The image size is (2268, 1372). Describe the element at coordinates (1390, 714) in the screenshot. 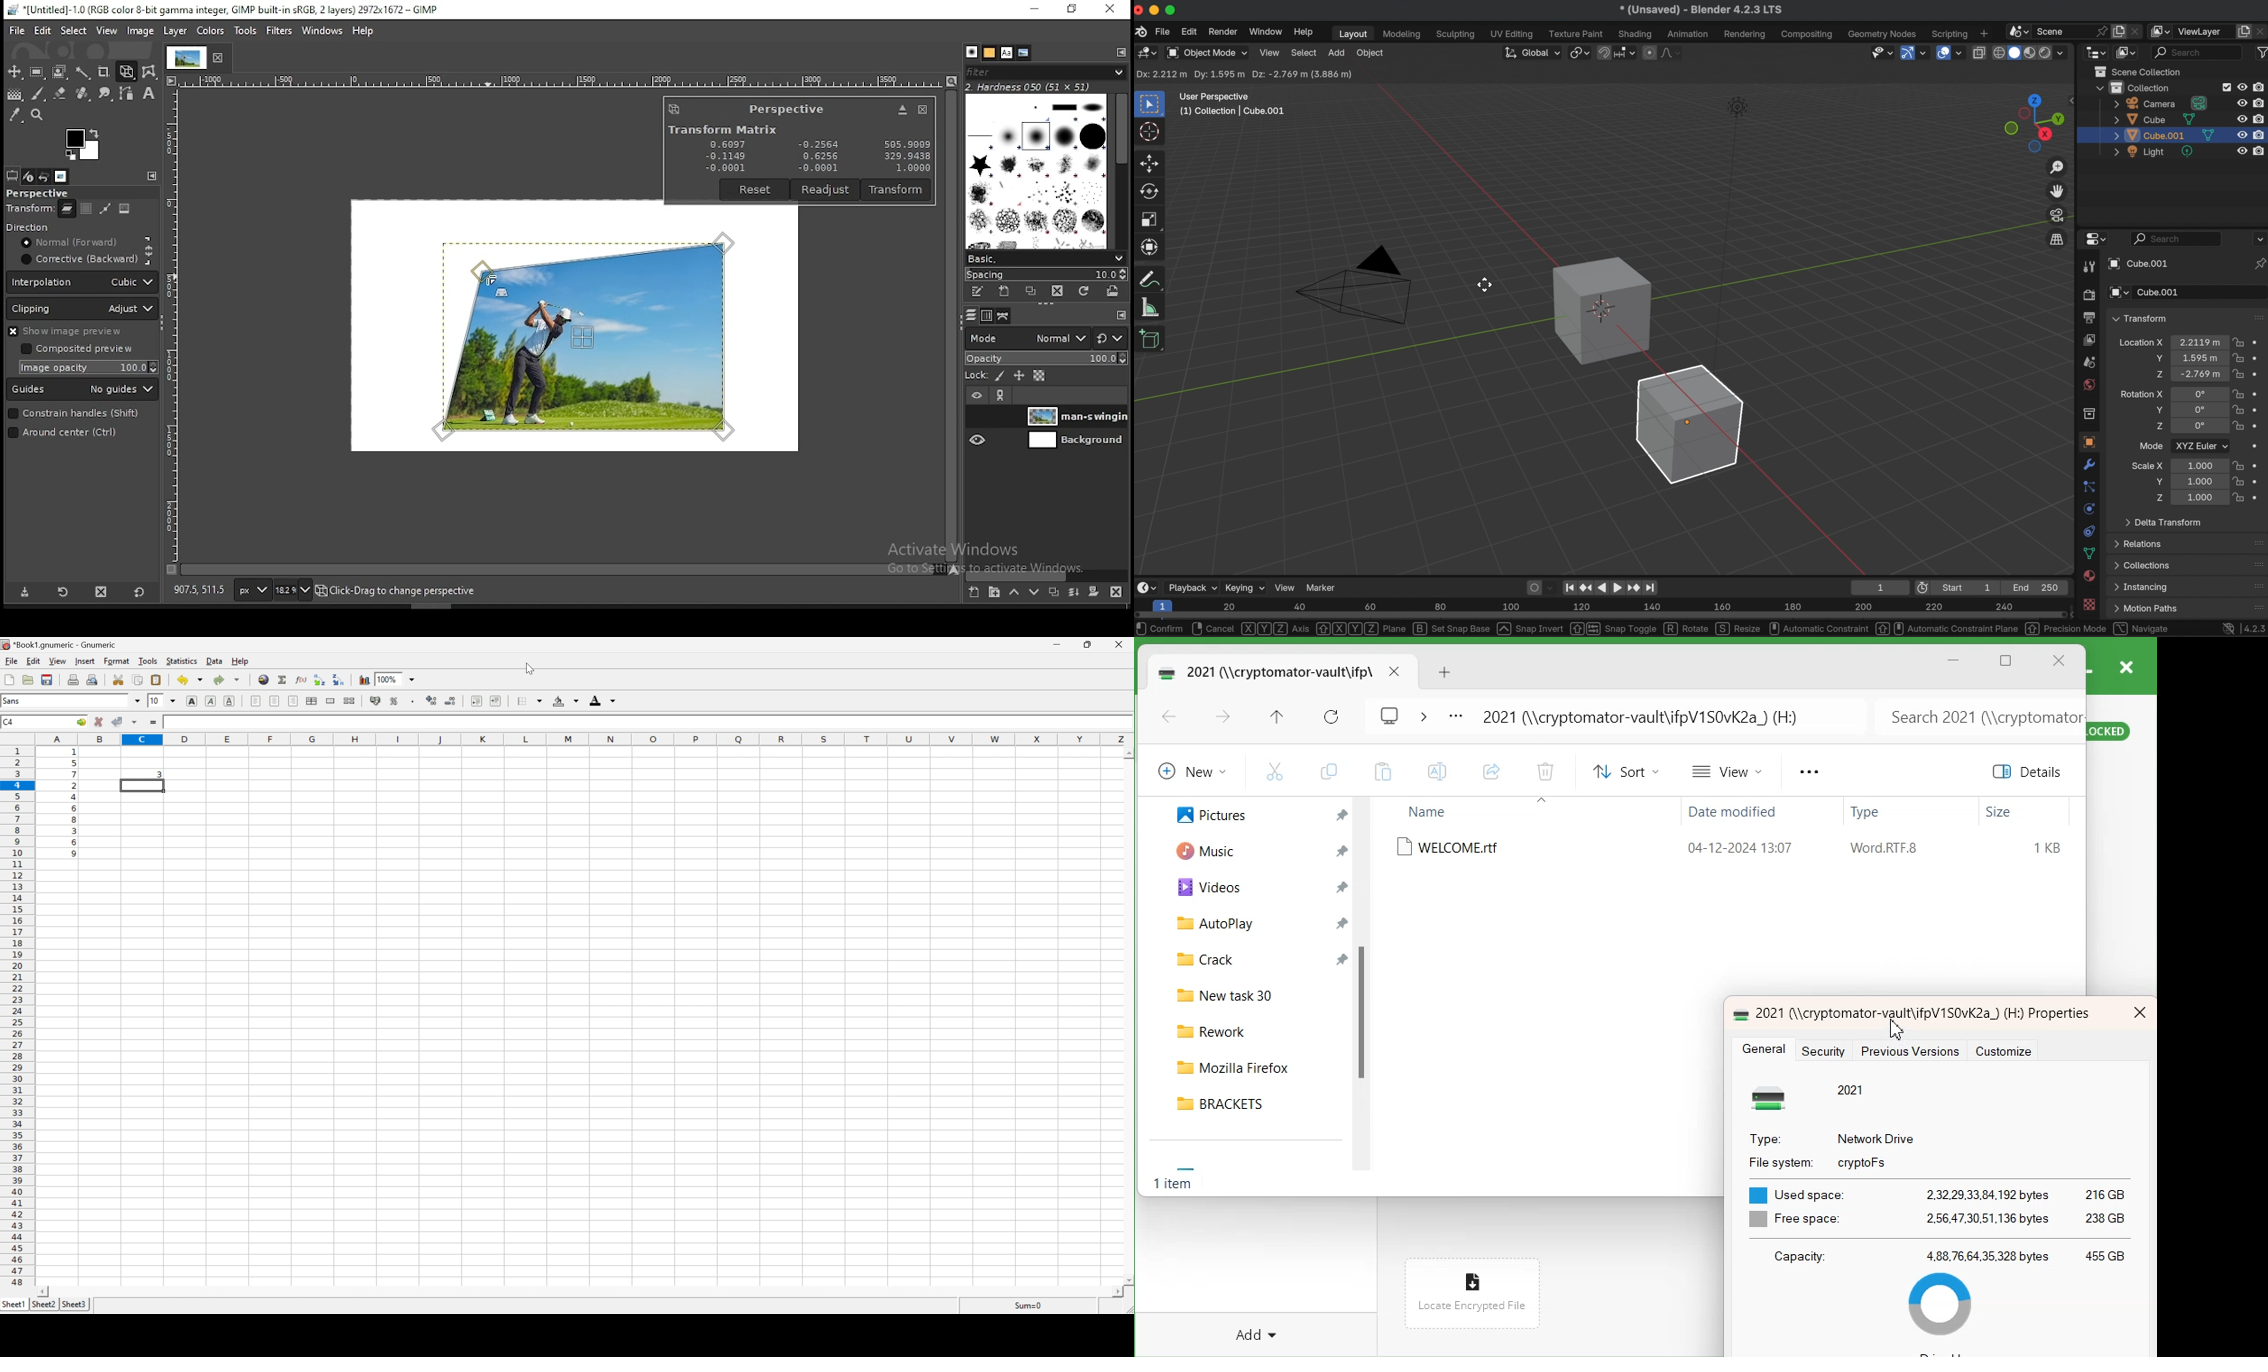

I see `Logo` at that location.